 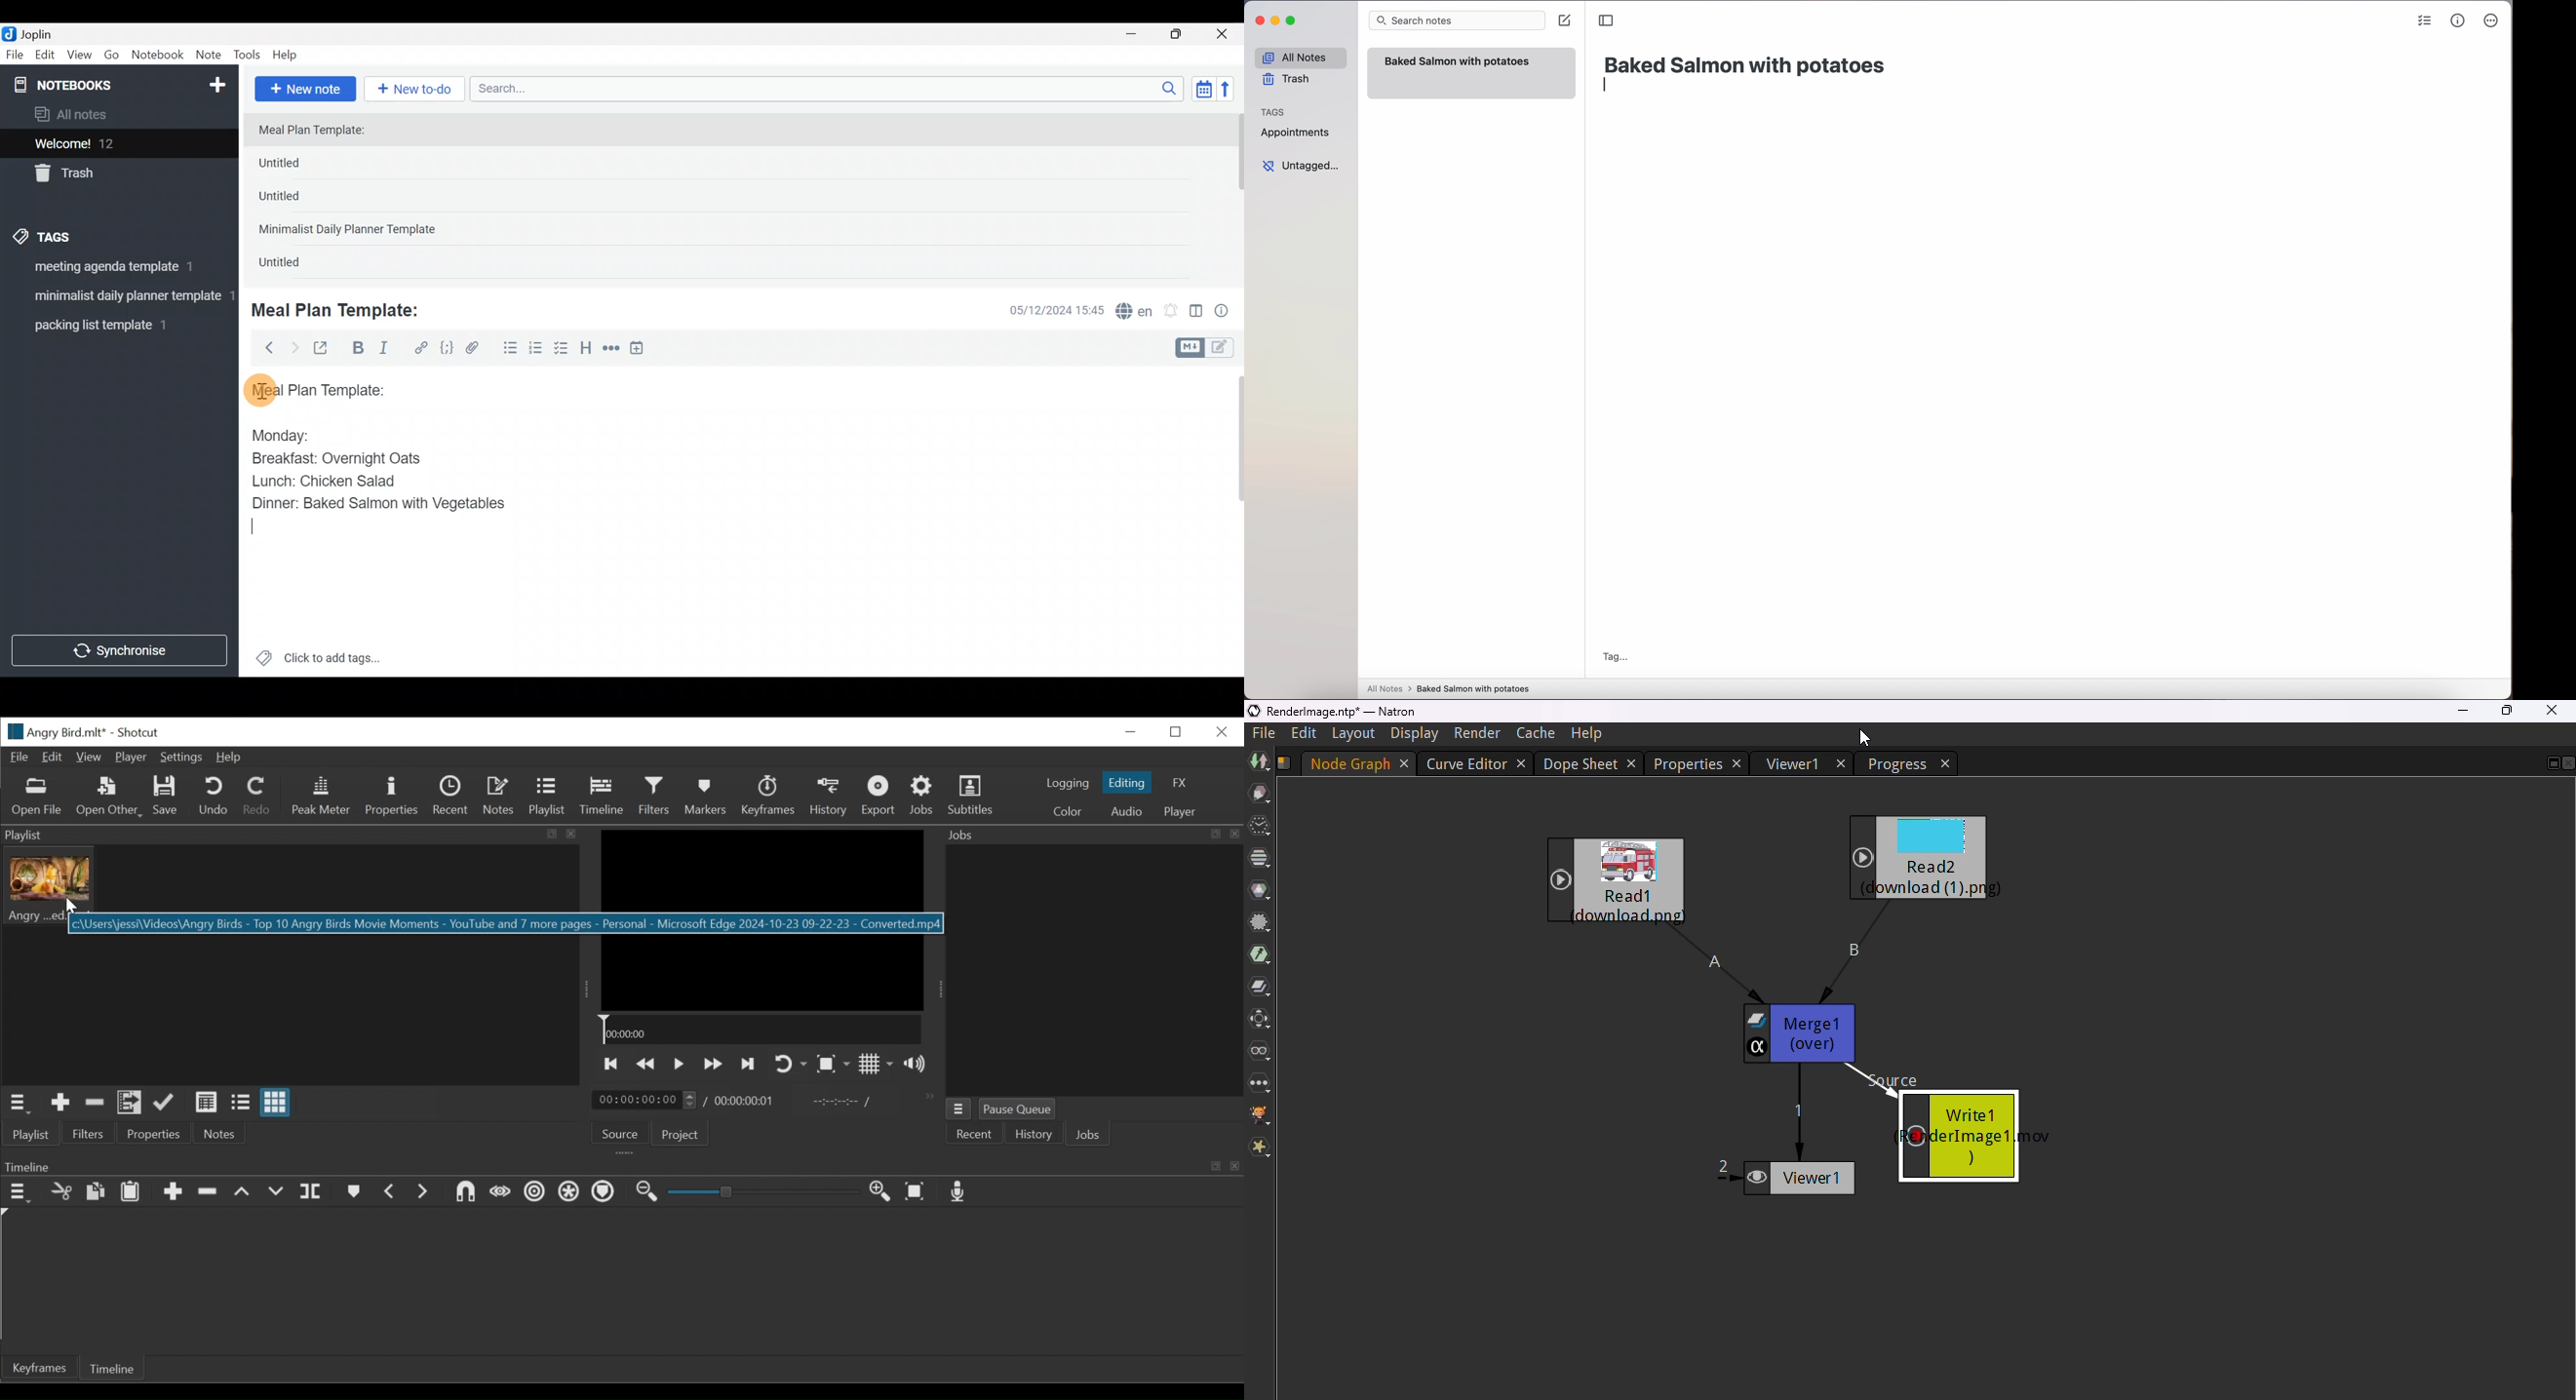 I want to click on Spelling, so click(x=1135, y=312).